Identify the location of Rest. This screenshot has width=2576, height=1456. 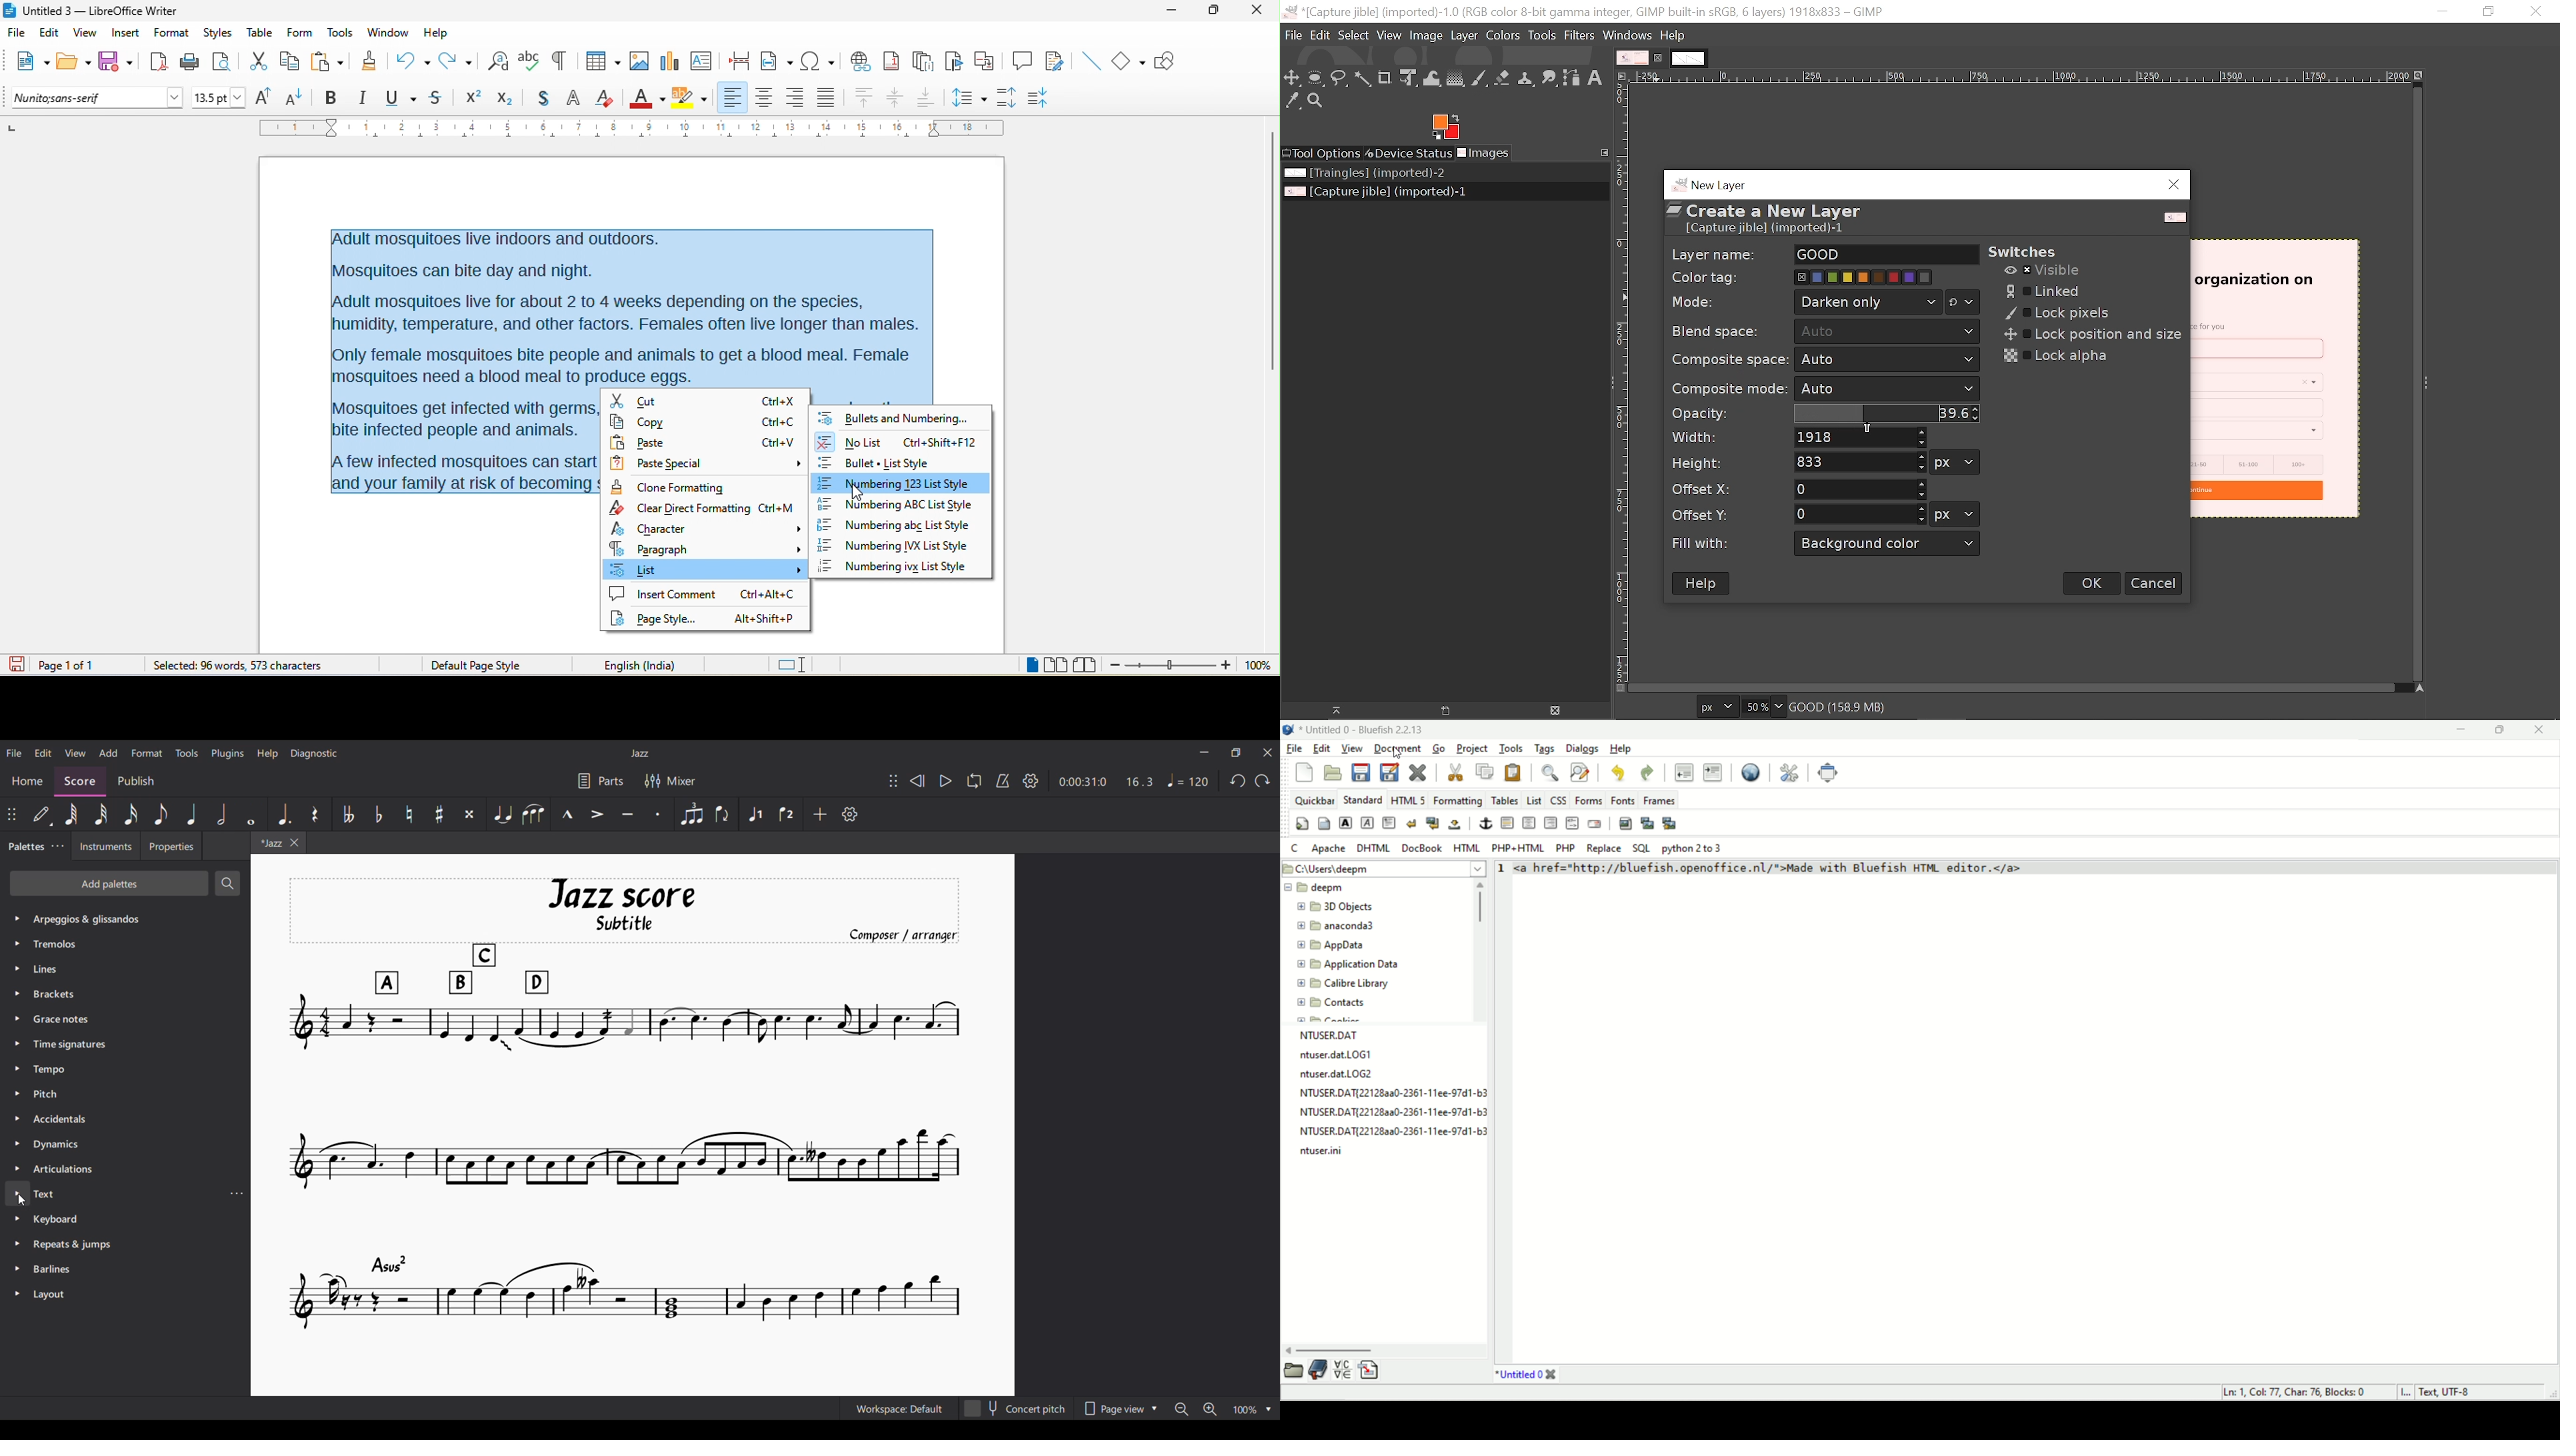
(315, 813).